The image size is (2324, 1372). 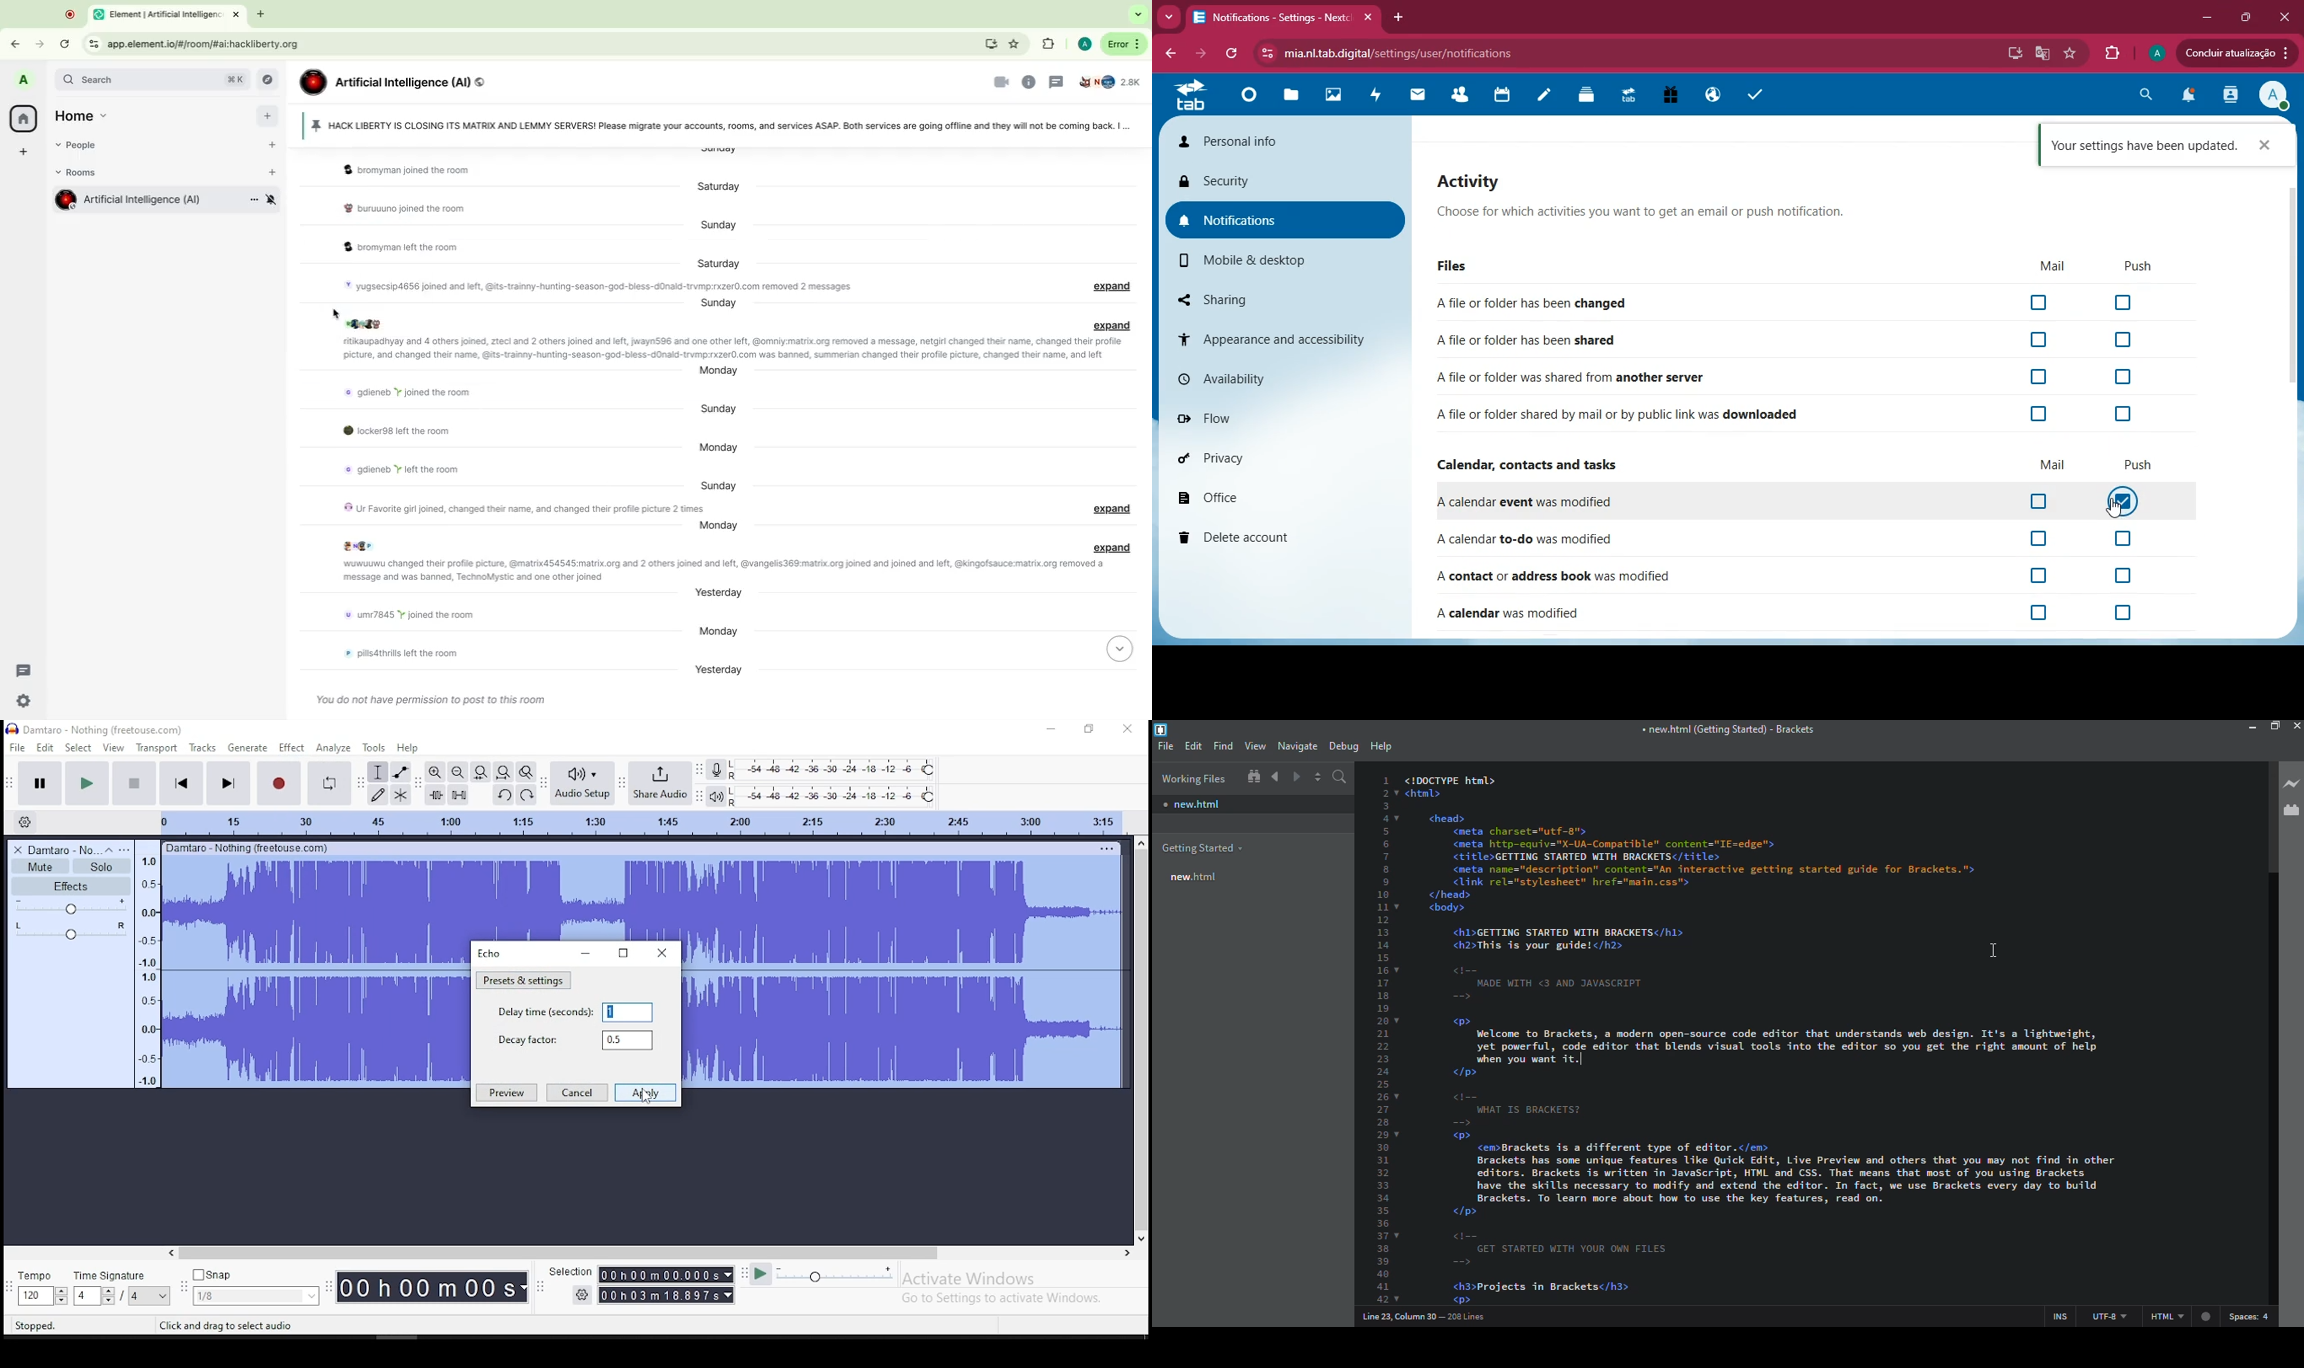 What do you see at coordinates (459, 794) in the screenshot?
I see `silence audio selection` at bounding box center [459, 794].